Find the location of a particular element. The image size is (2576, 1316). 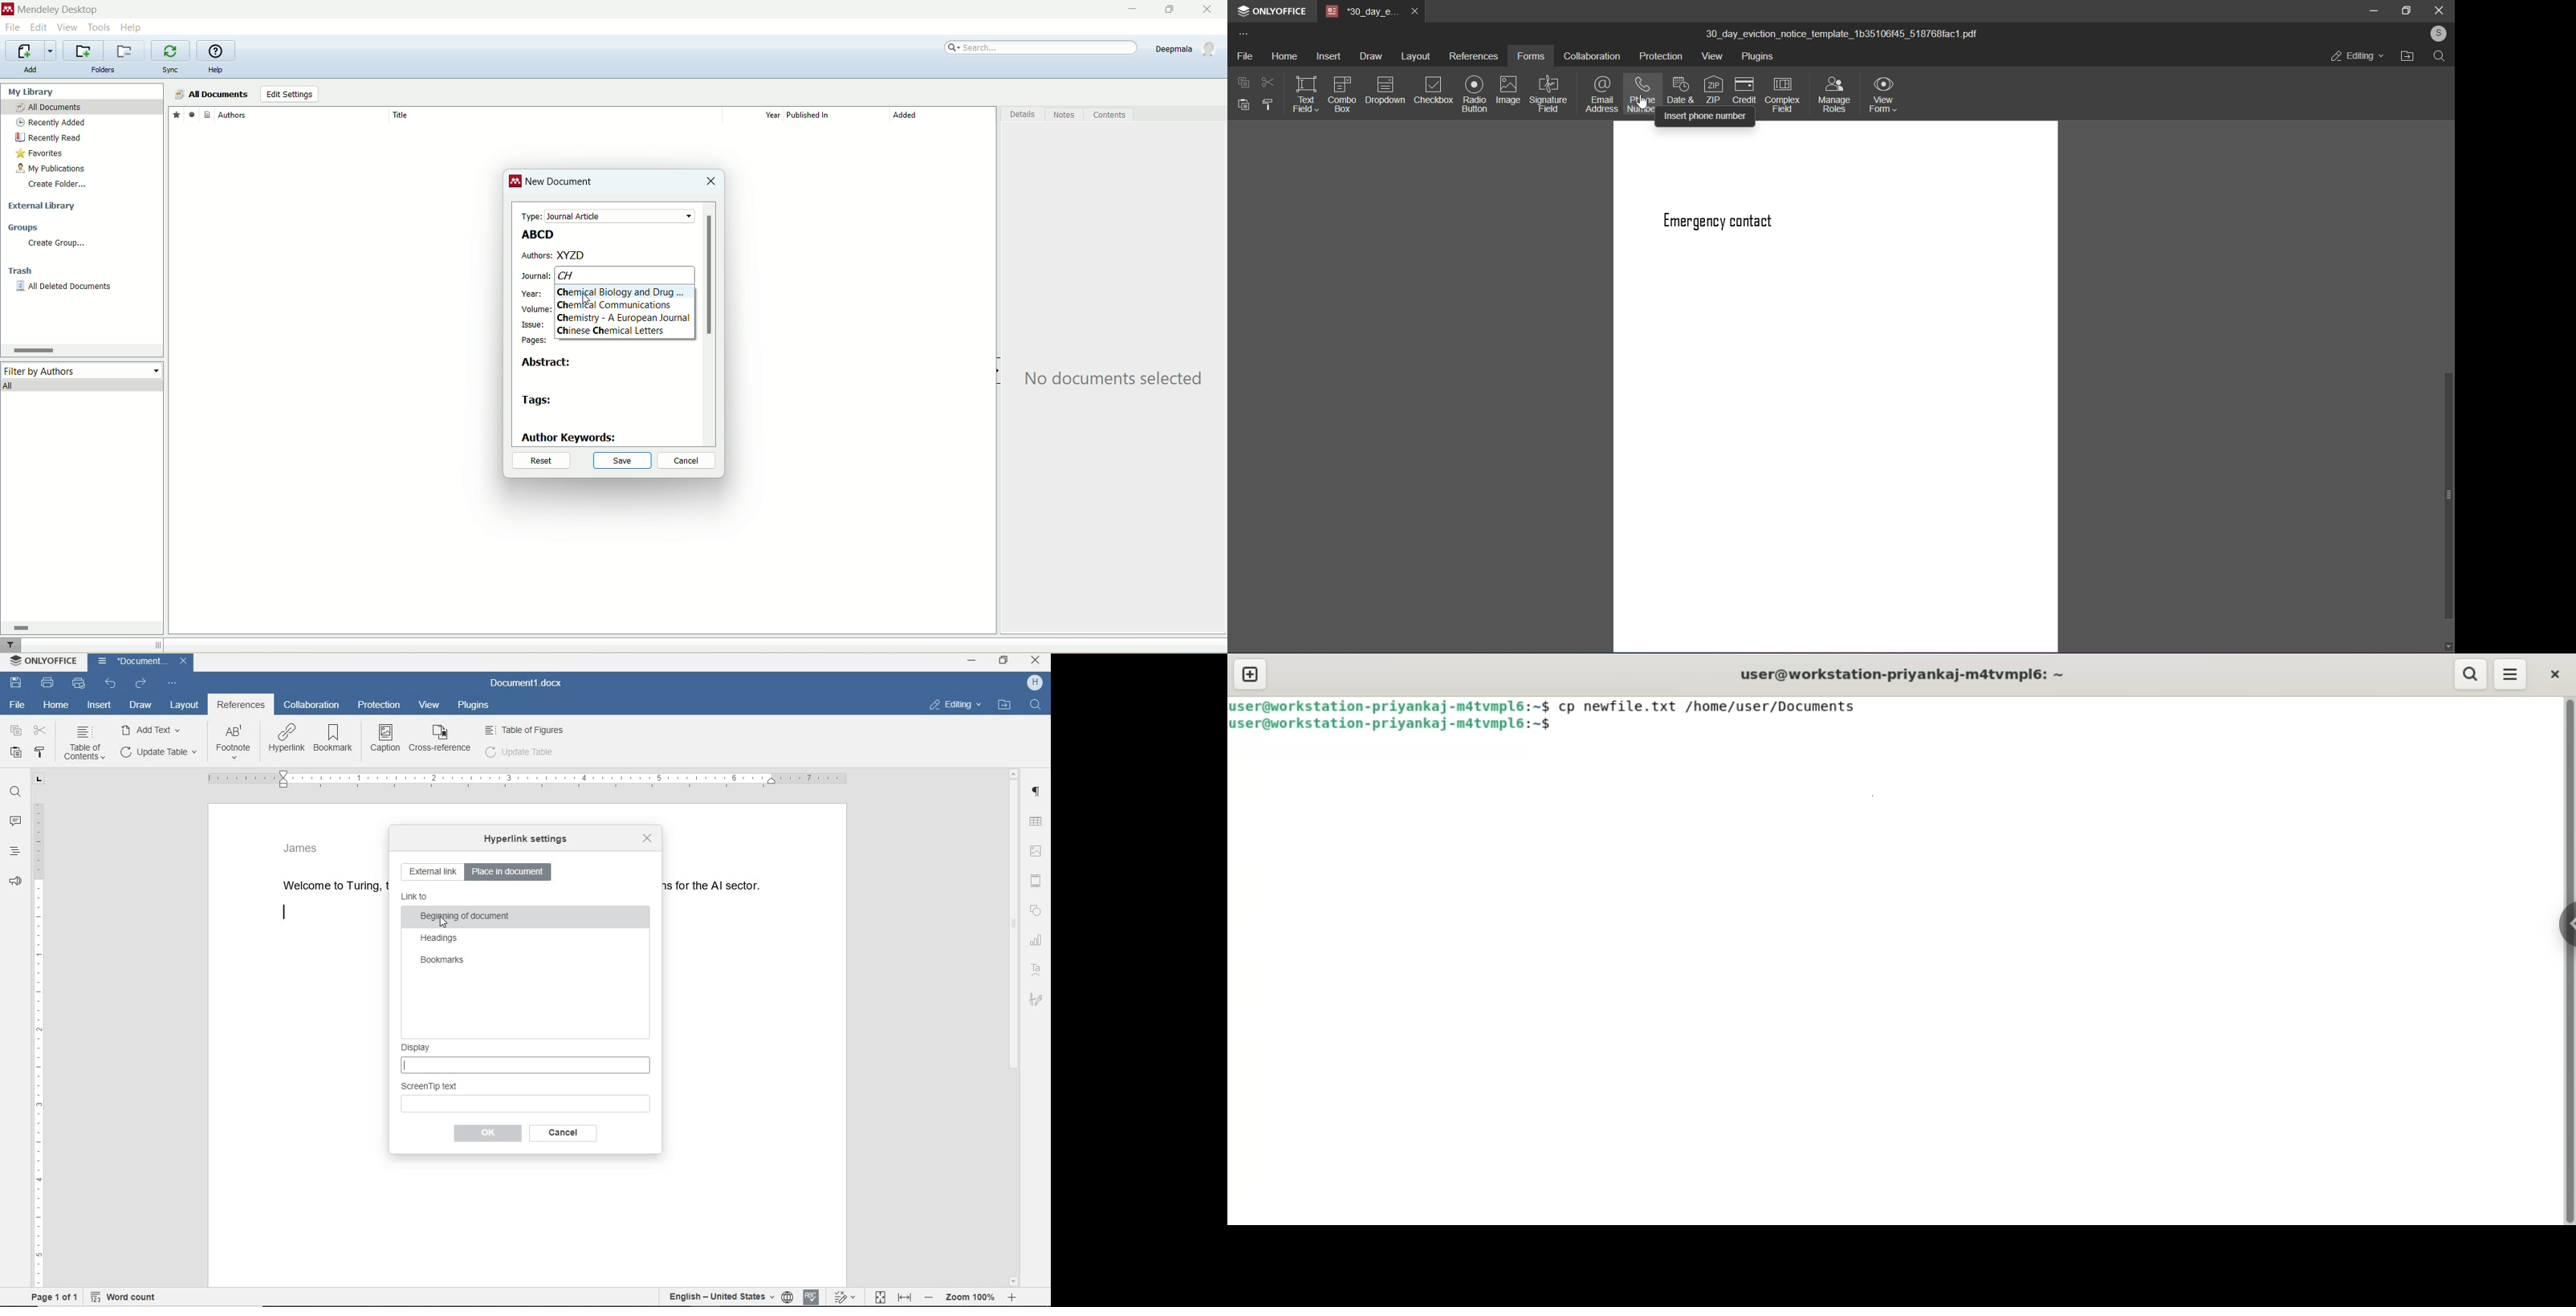

cursor is located at coordinates (1635, 112).